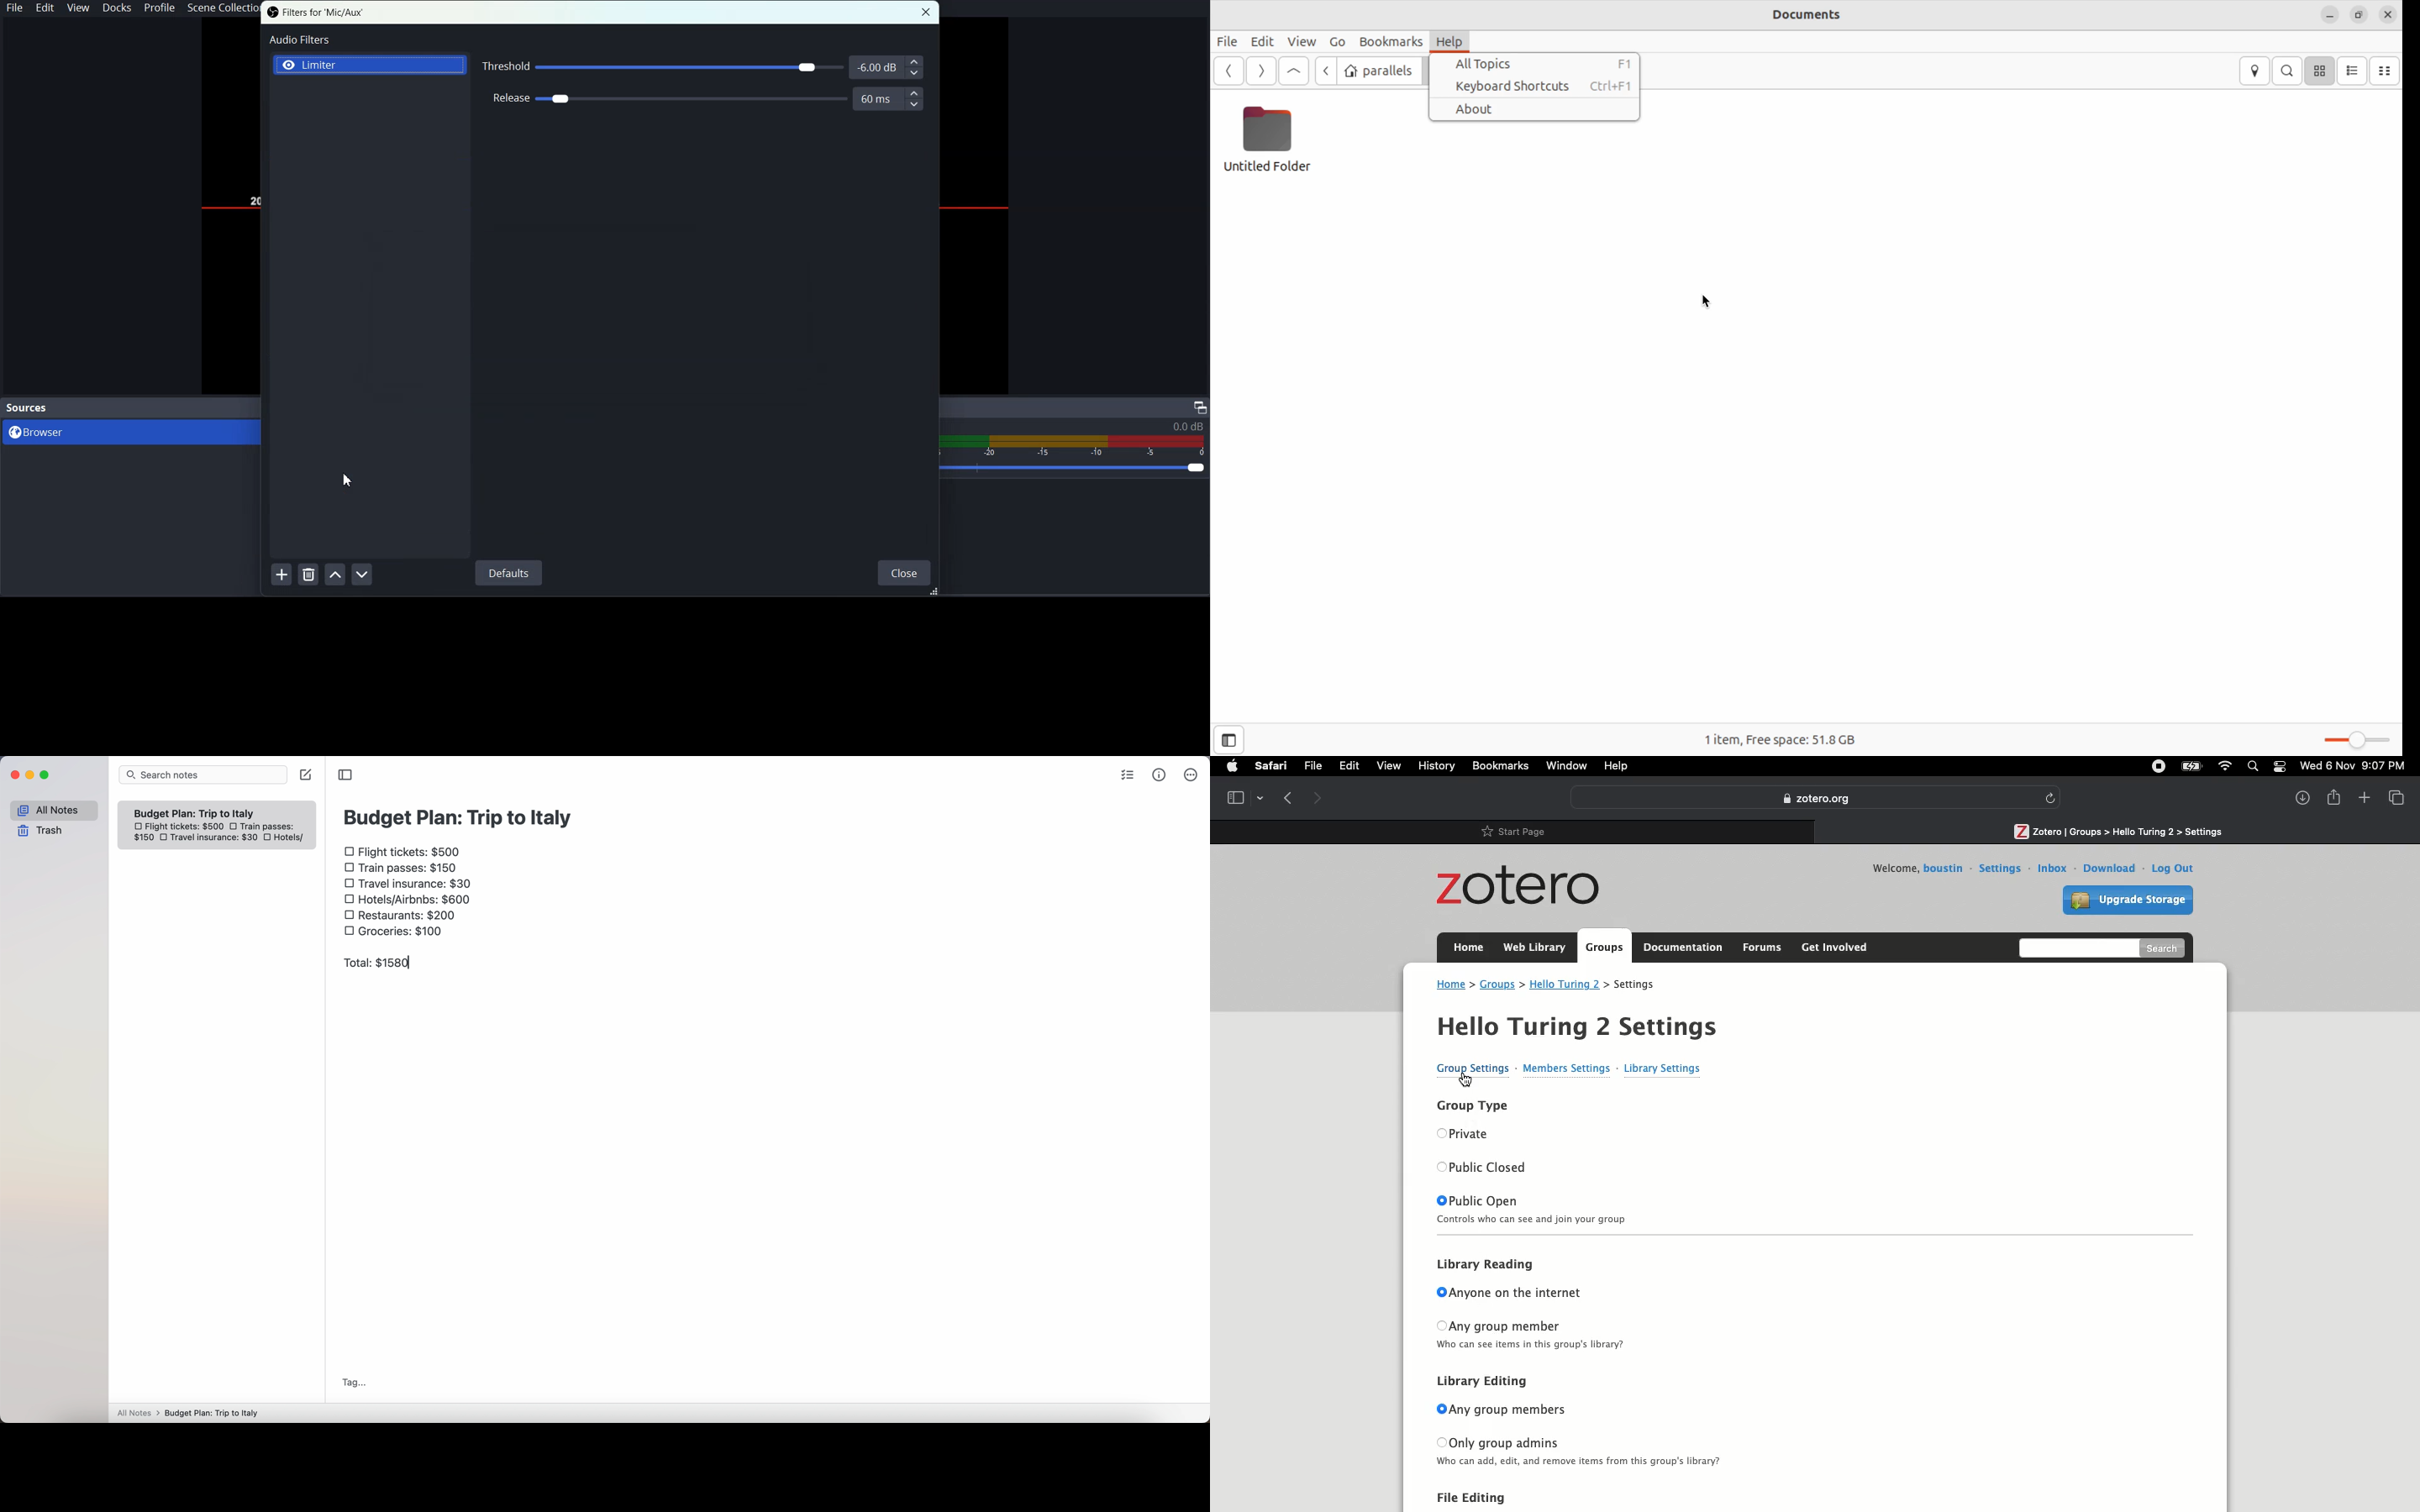 The width and height of the screenshot is (2436, 1512). Describe the element at coordinates (293, 838) in the screenshot. I see `hotels` at that location.